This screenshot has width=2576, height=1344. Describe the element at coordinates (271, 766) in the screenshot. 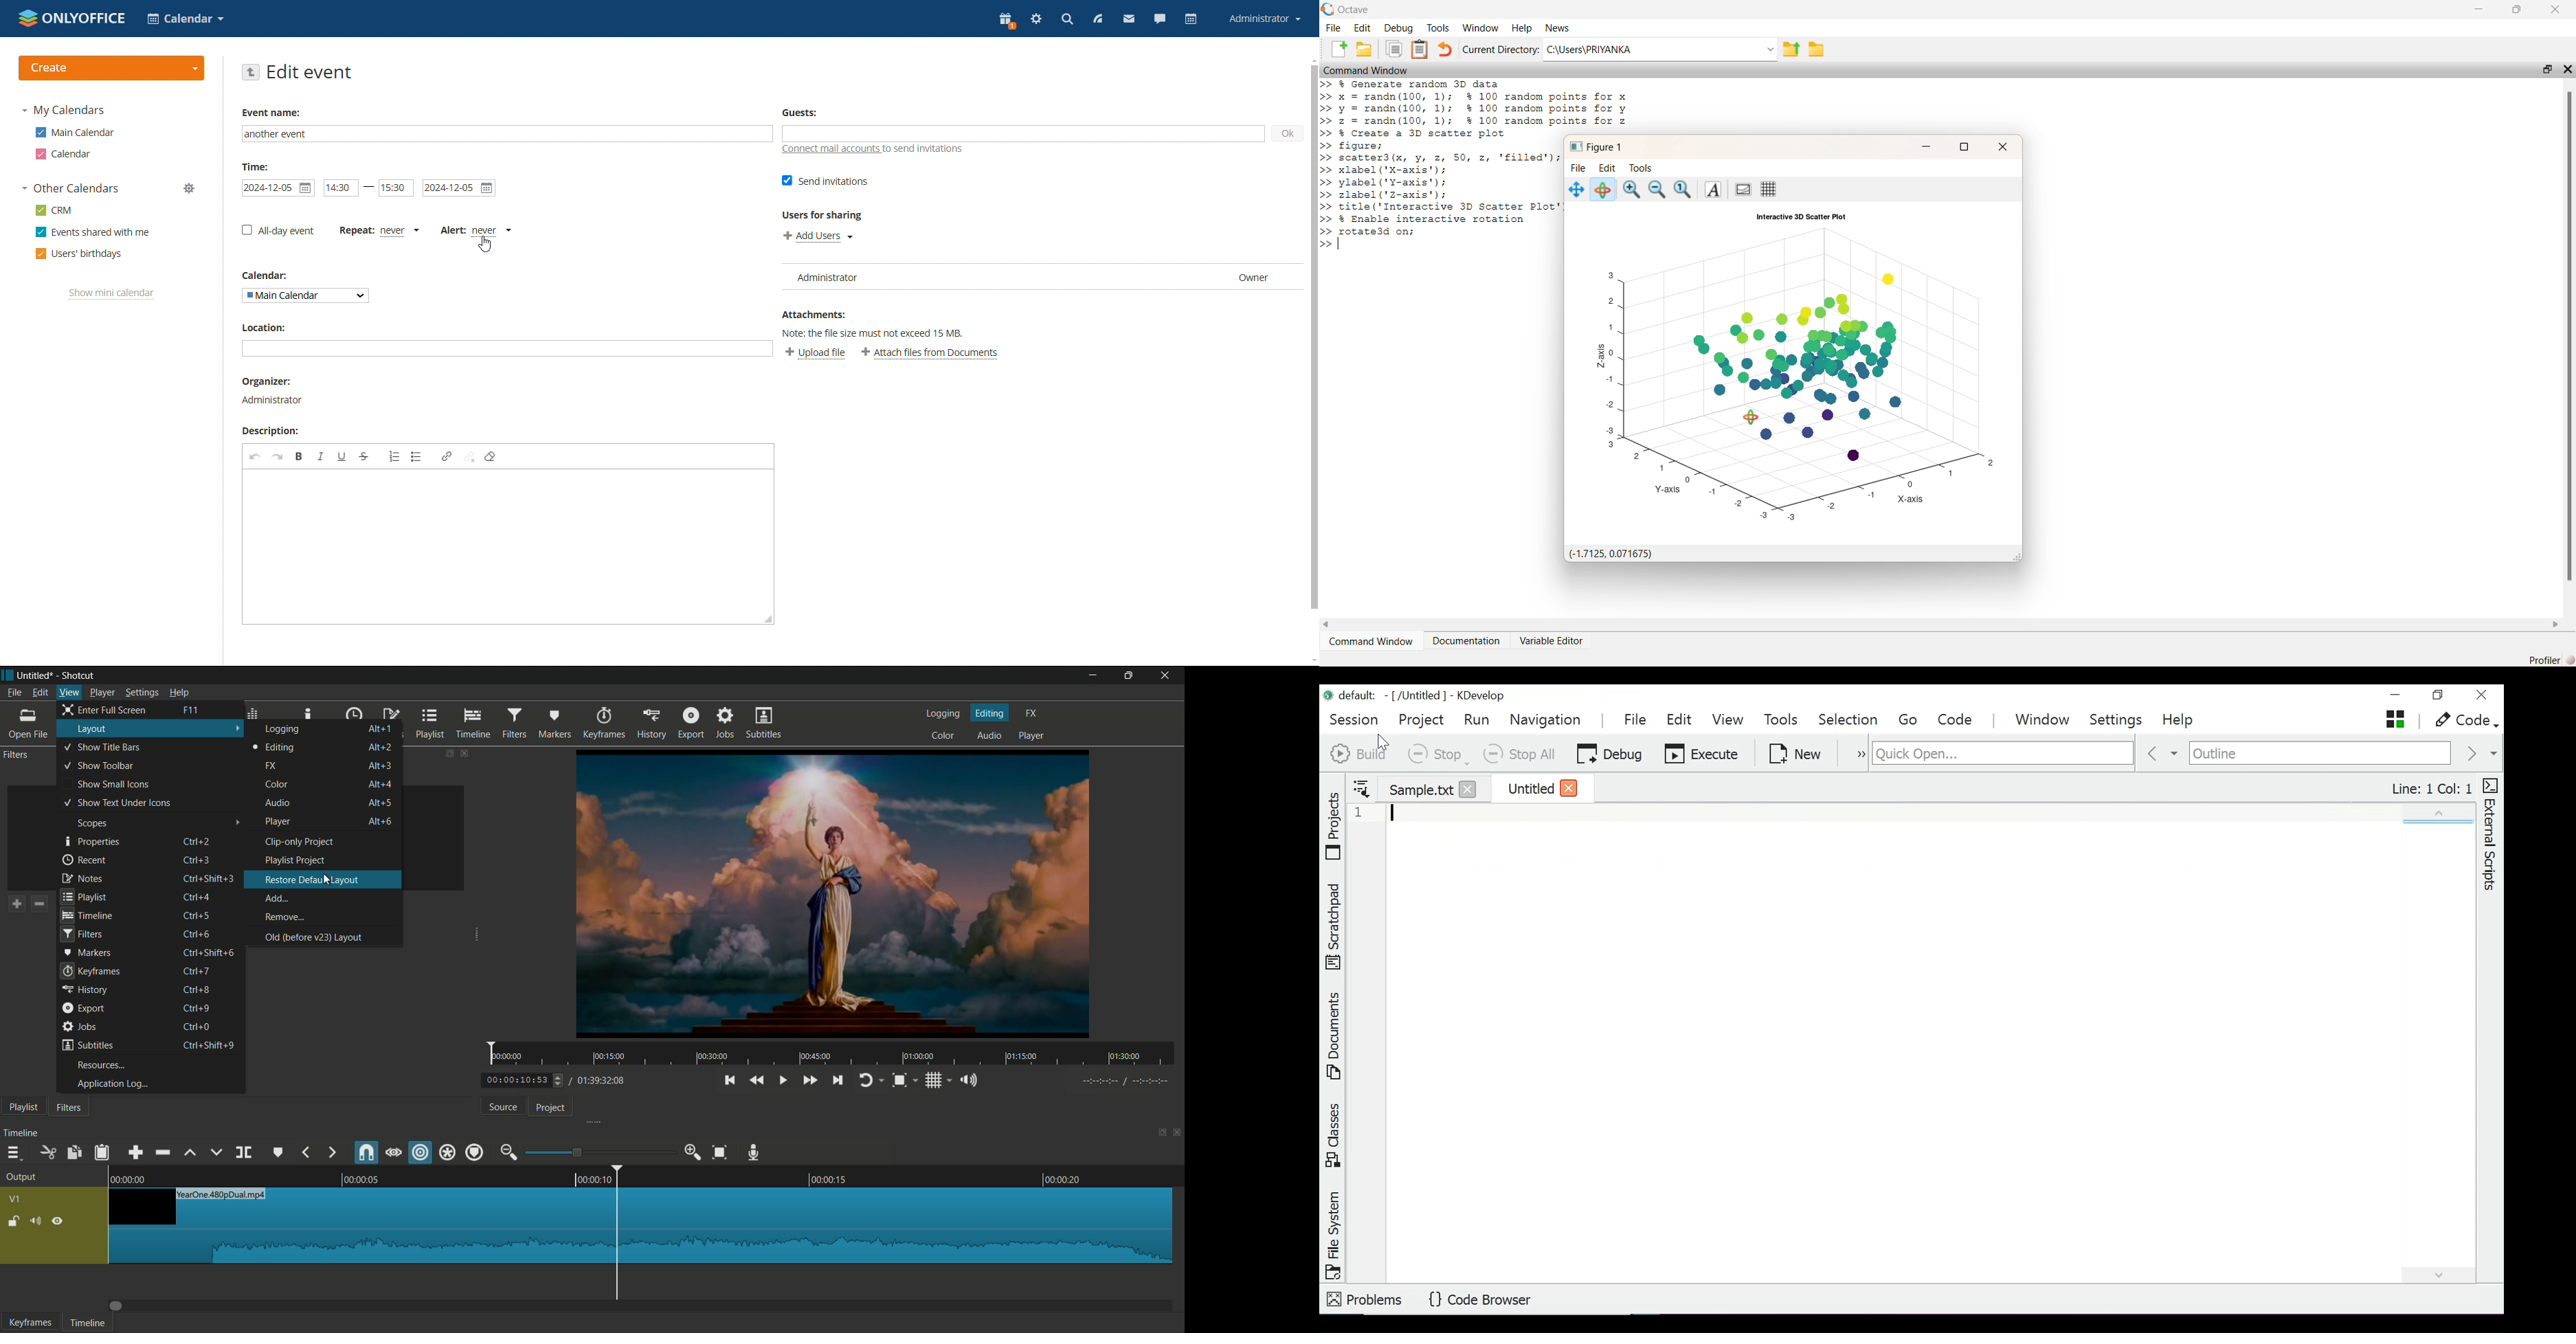

I see `fx` at that location.